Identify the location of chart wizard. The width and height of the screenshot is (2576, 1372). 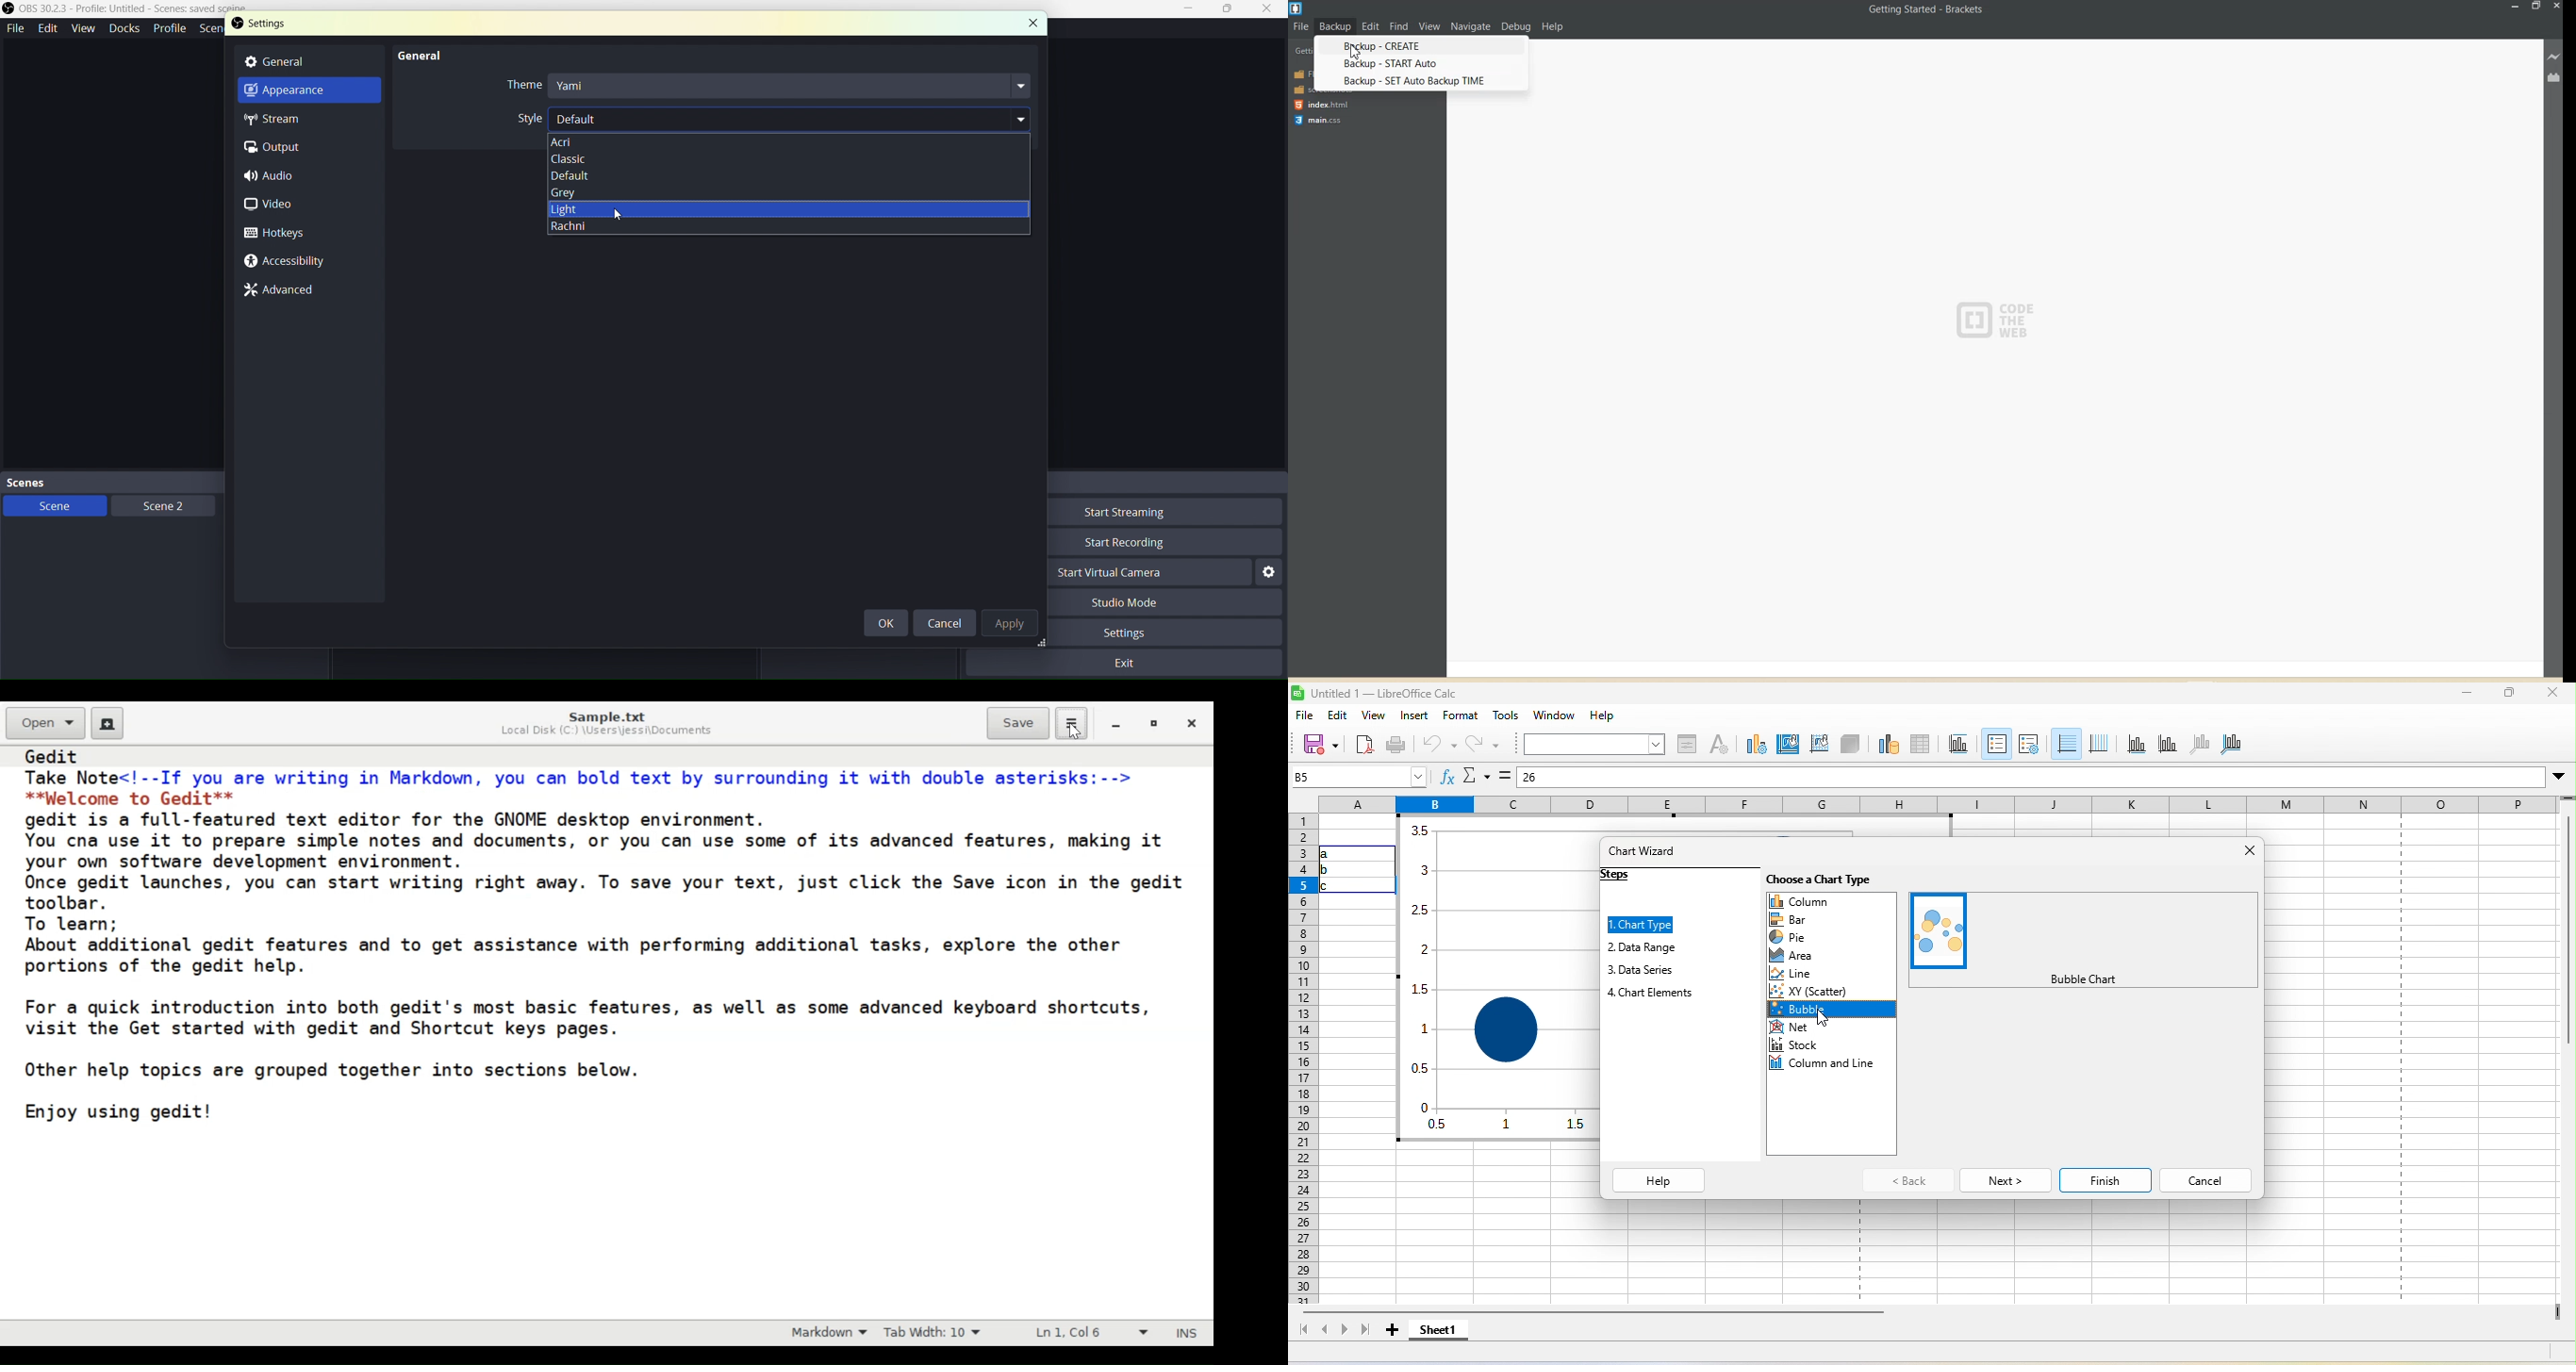
(1650, 854).